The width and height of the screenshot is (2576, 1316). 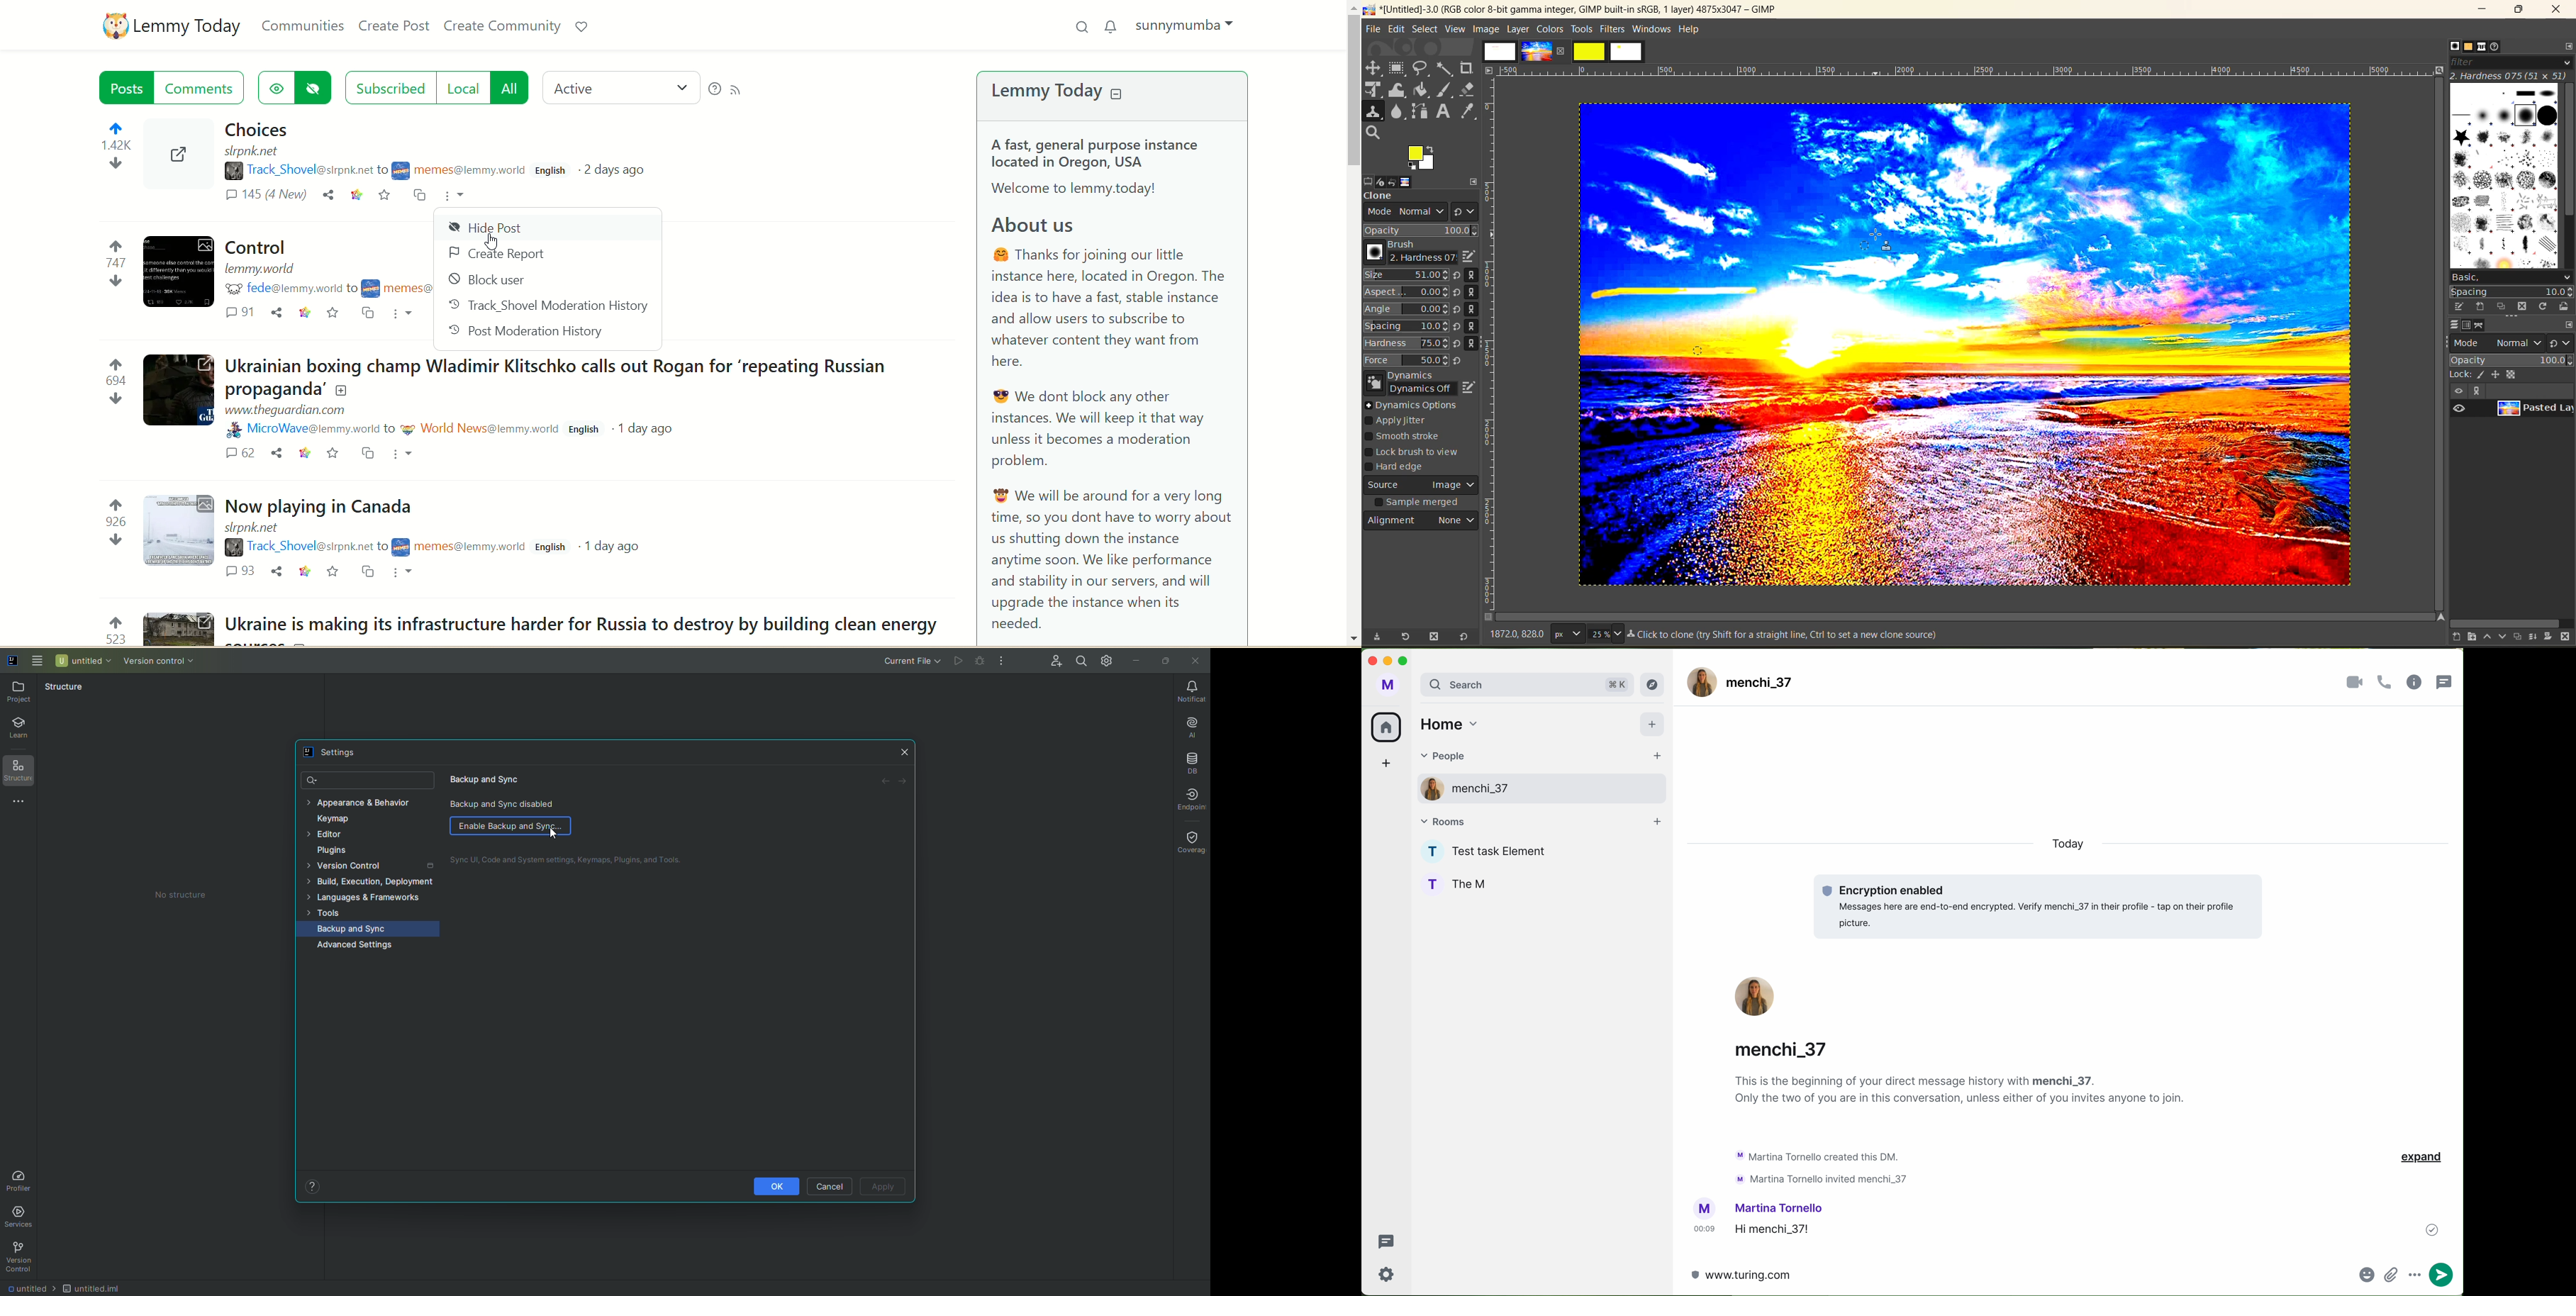 What do you see at coordinates (2415, 683) in the screenshot?
I see `information` at bounding box center [2415, 683].